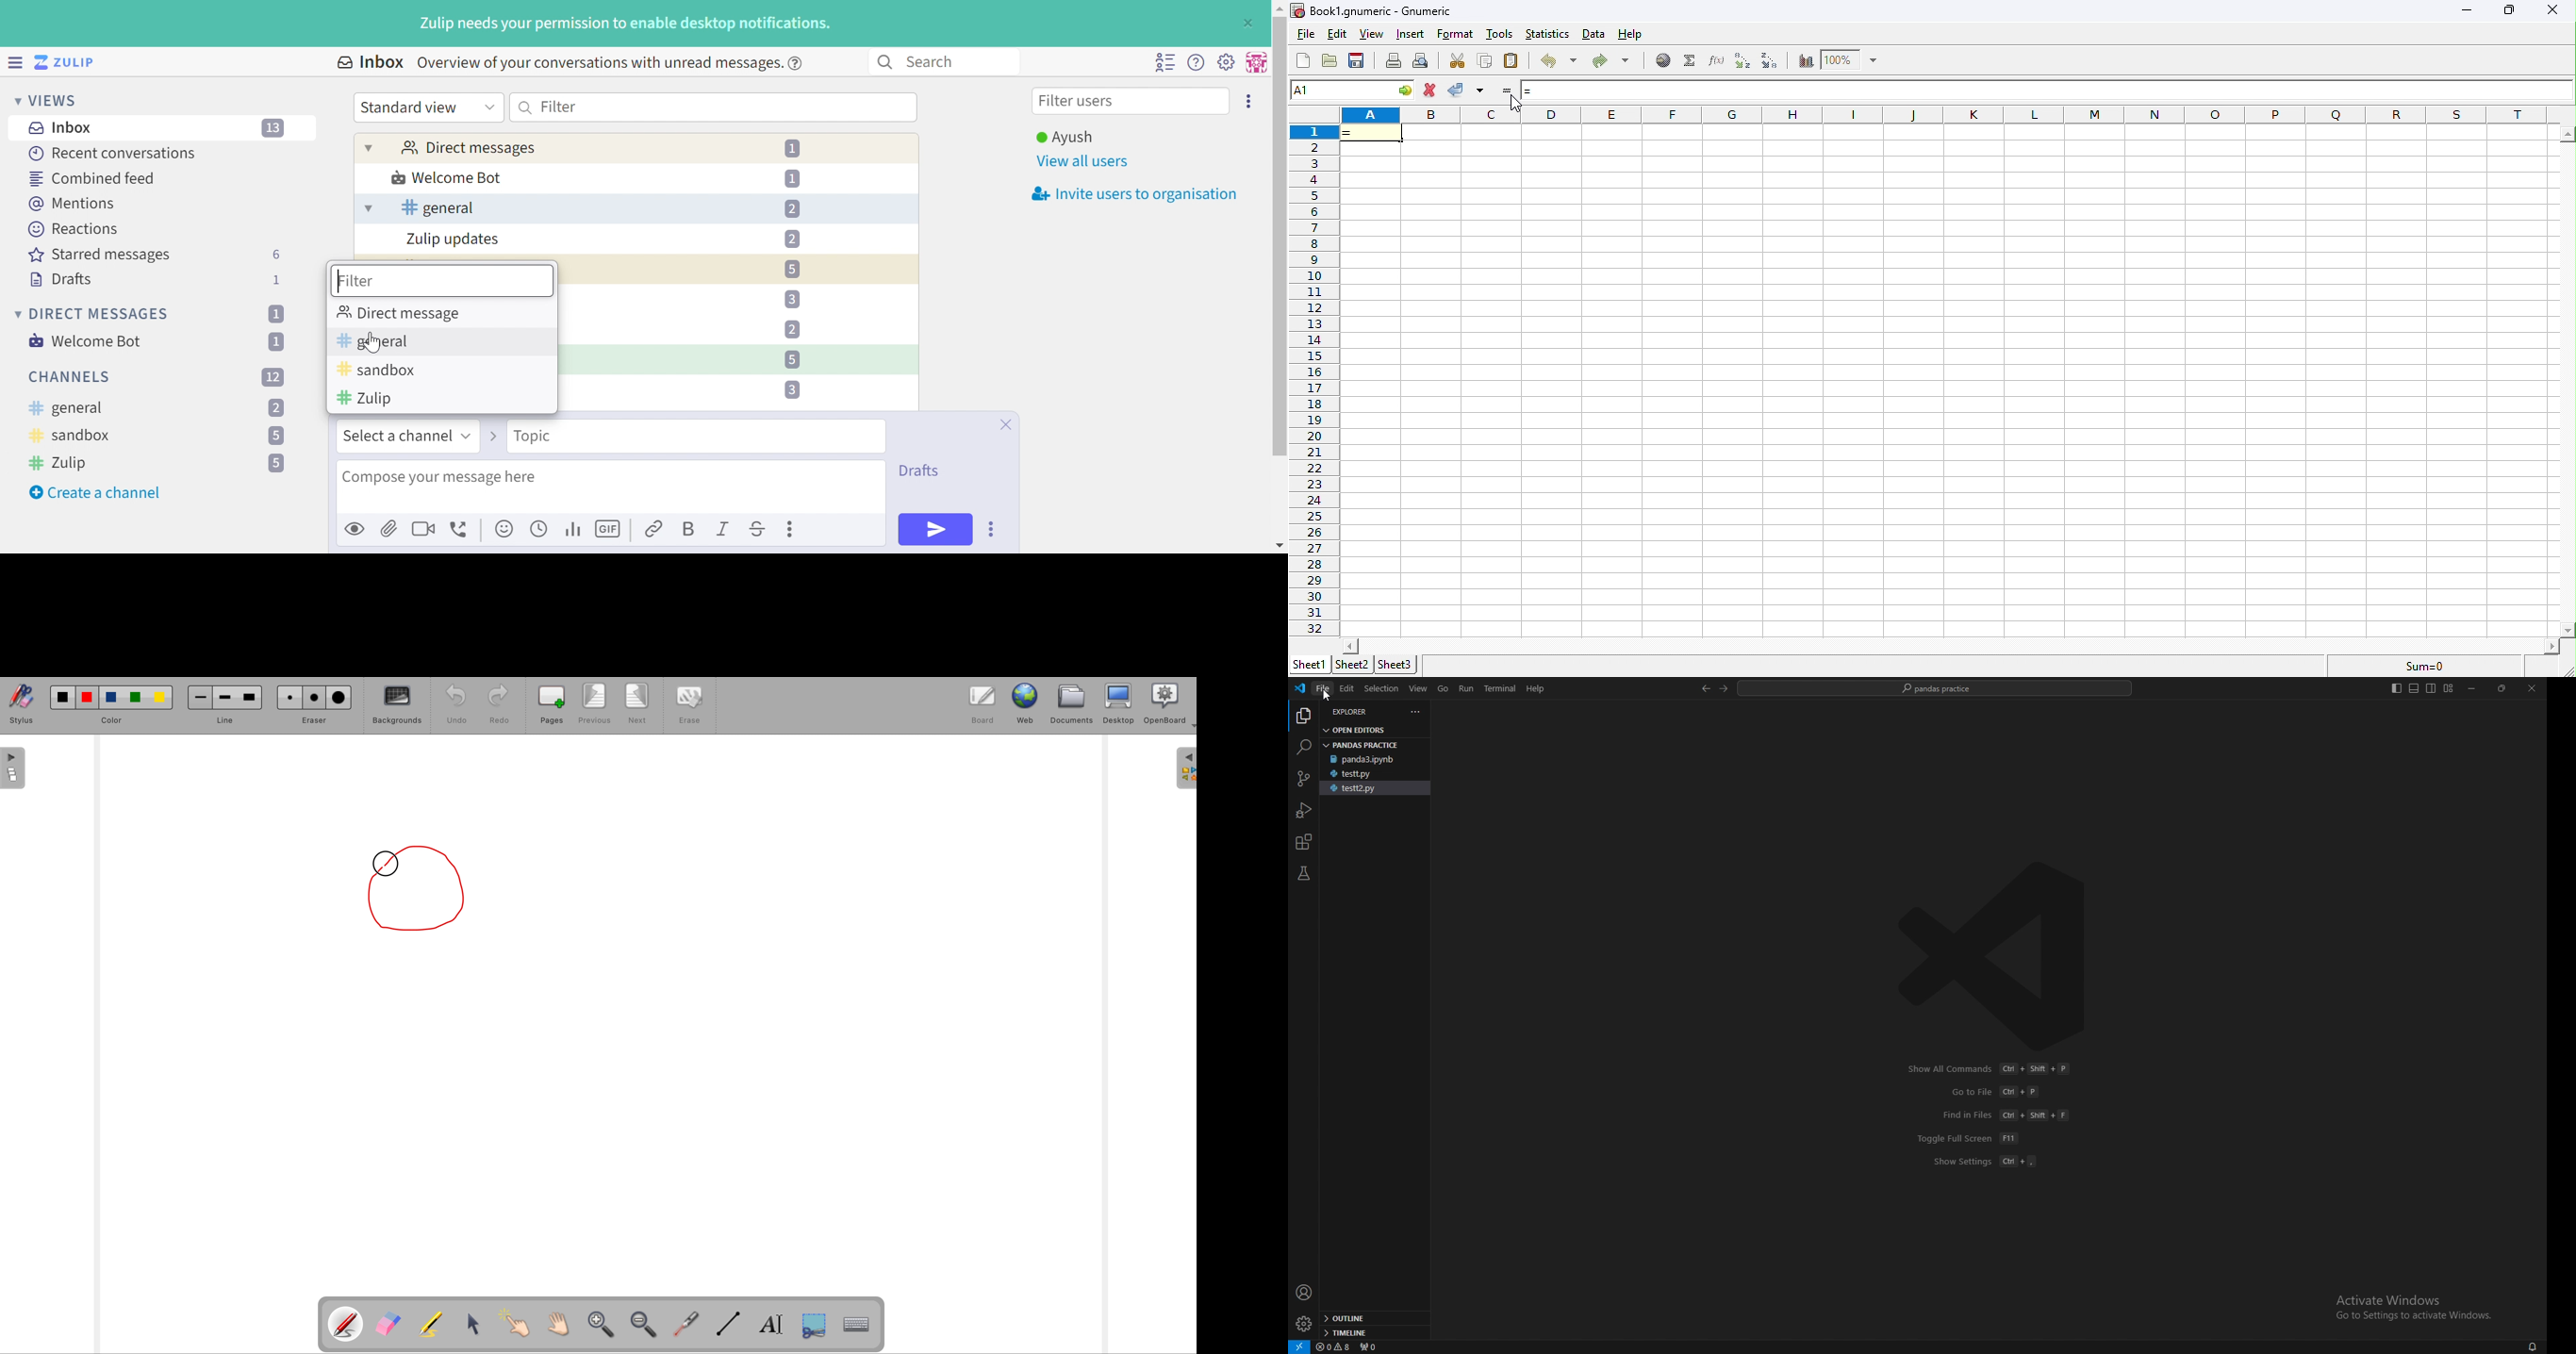 Image resolution: width=2576 pixels, height=1372 pixels. Describe the element at coordinates (1196, 63) in the screenshot. I see `Help menu` at that location.